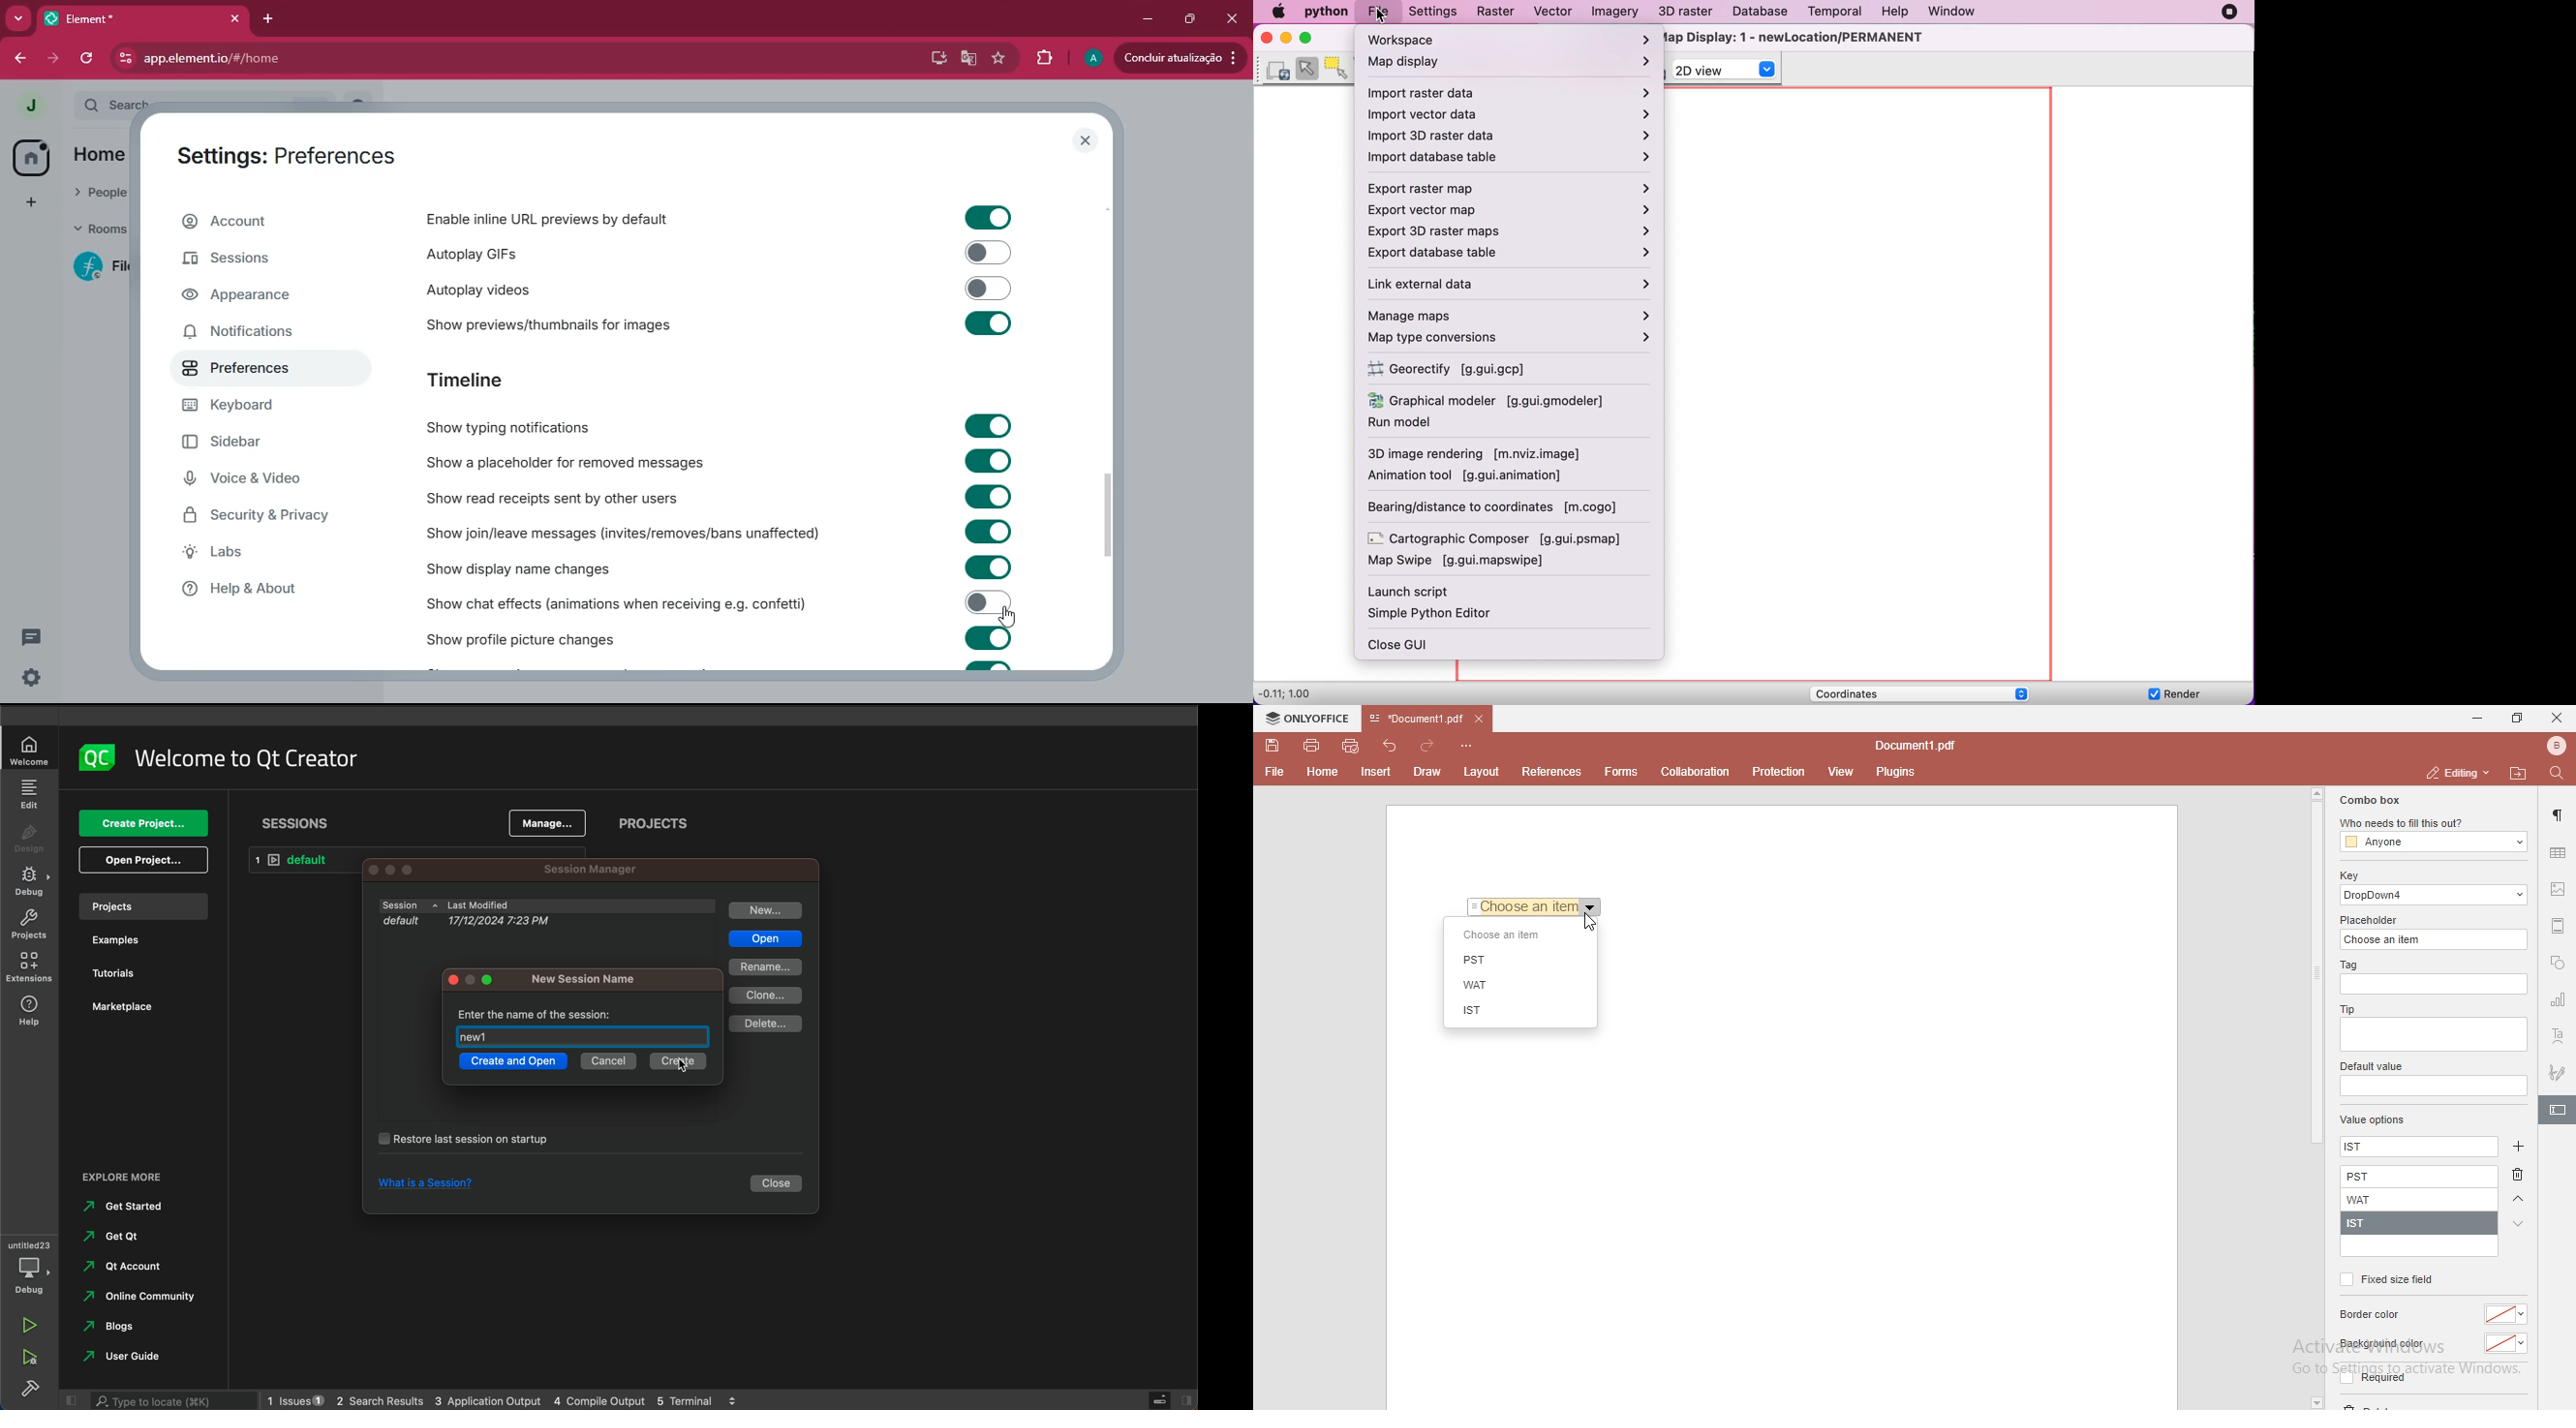 This screenshot has height=1428, width=2576. Describe the element at coordinates (2368, 800) in the screenshot. I see `combo box` at that location.